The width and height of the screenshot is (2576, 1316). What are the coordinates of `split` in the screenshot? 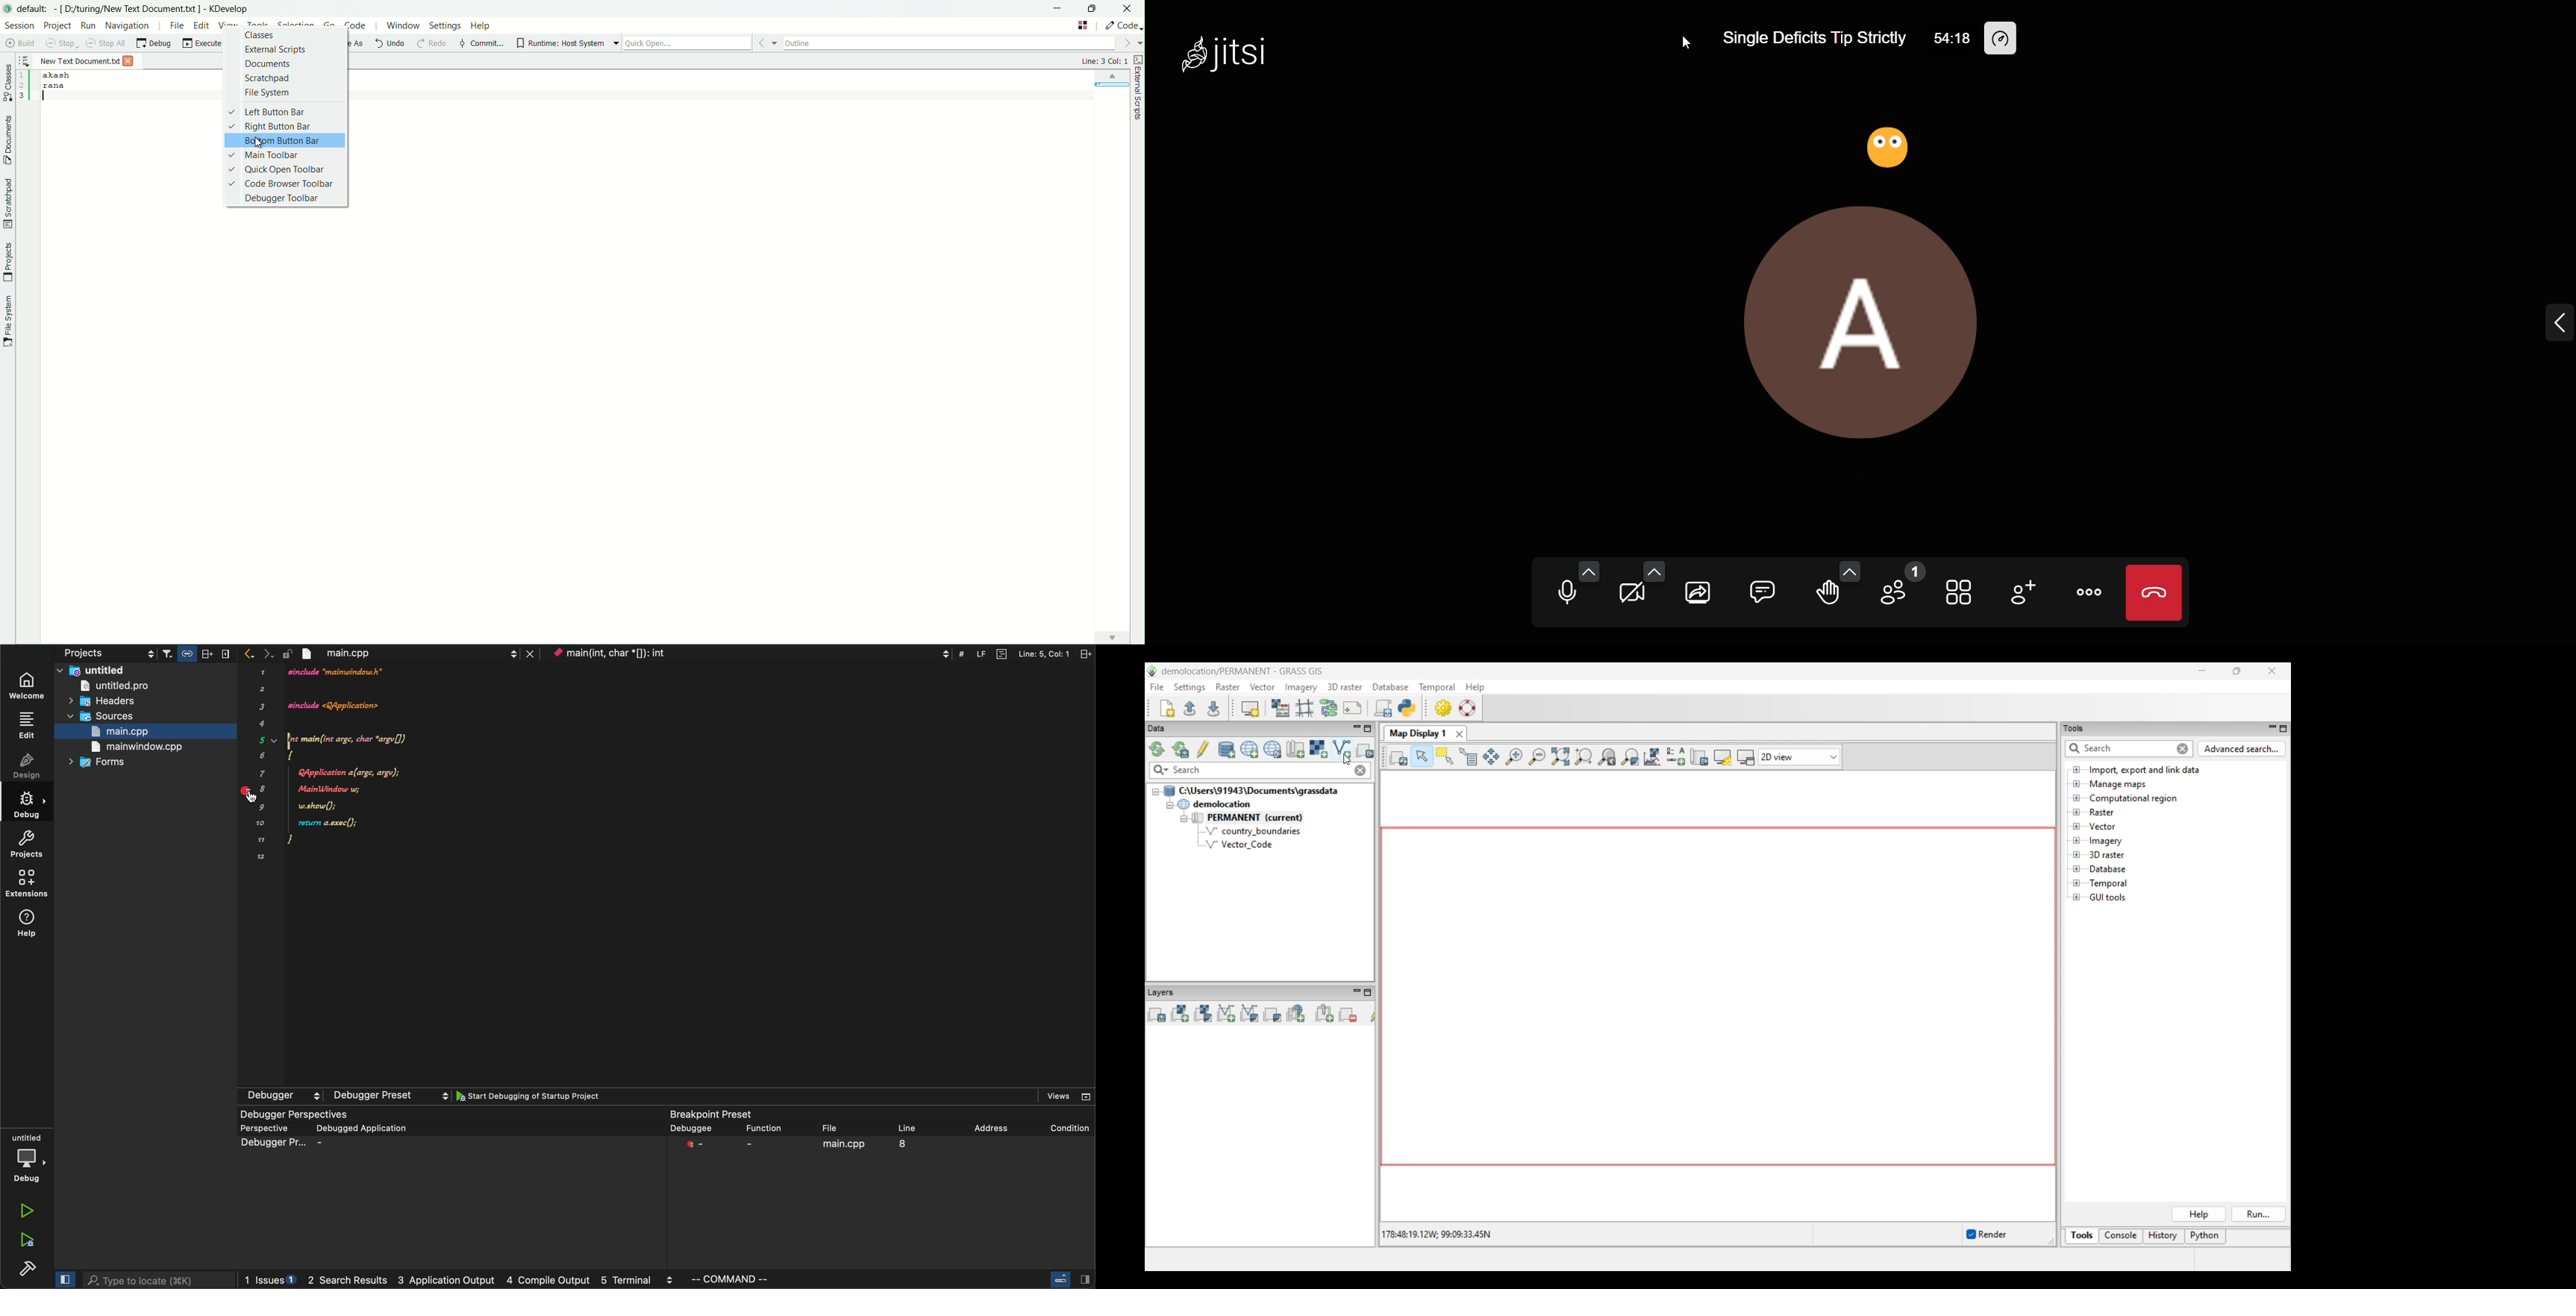 It's located at (1026, 653).